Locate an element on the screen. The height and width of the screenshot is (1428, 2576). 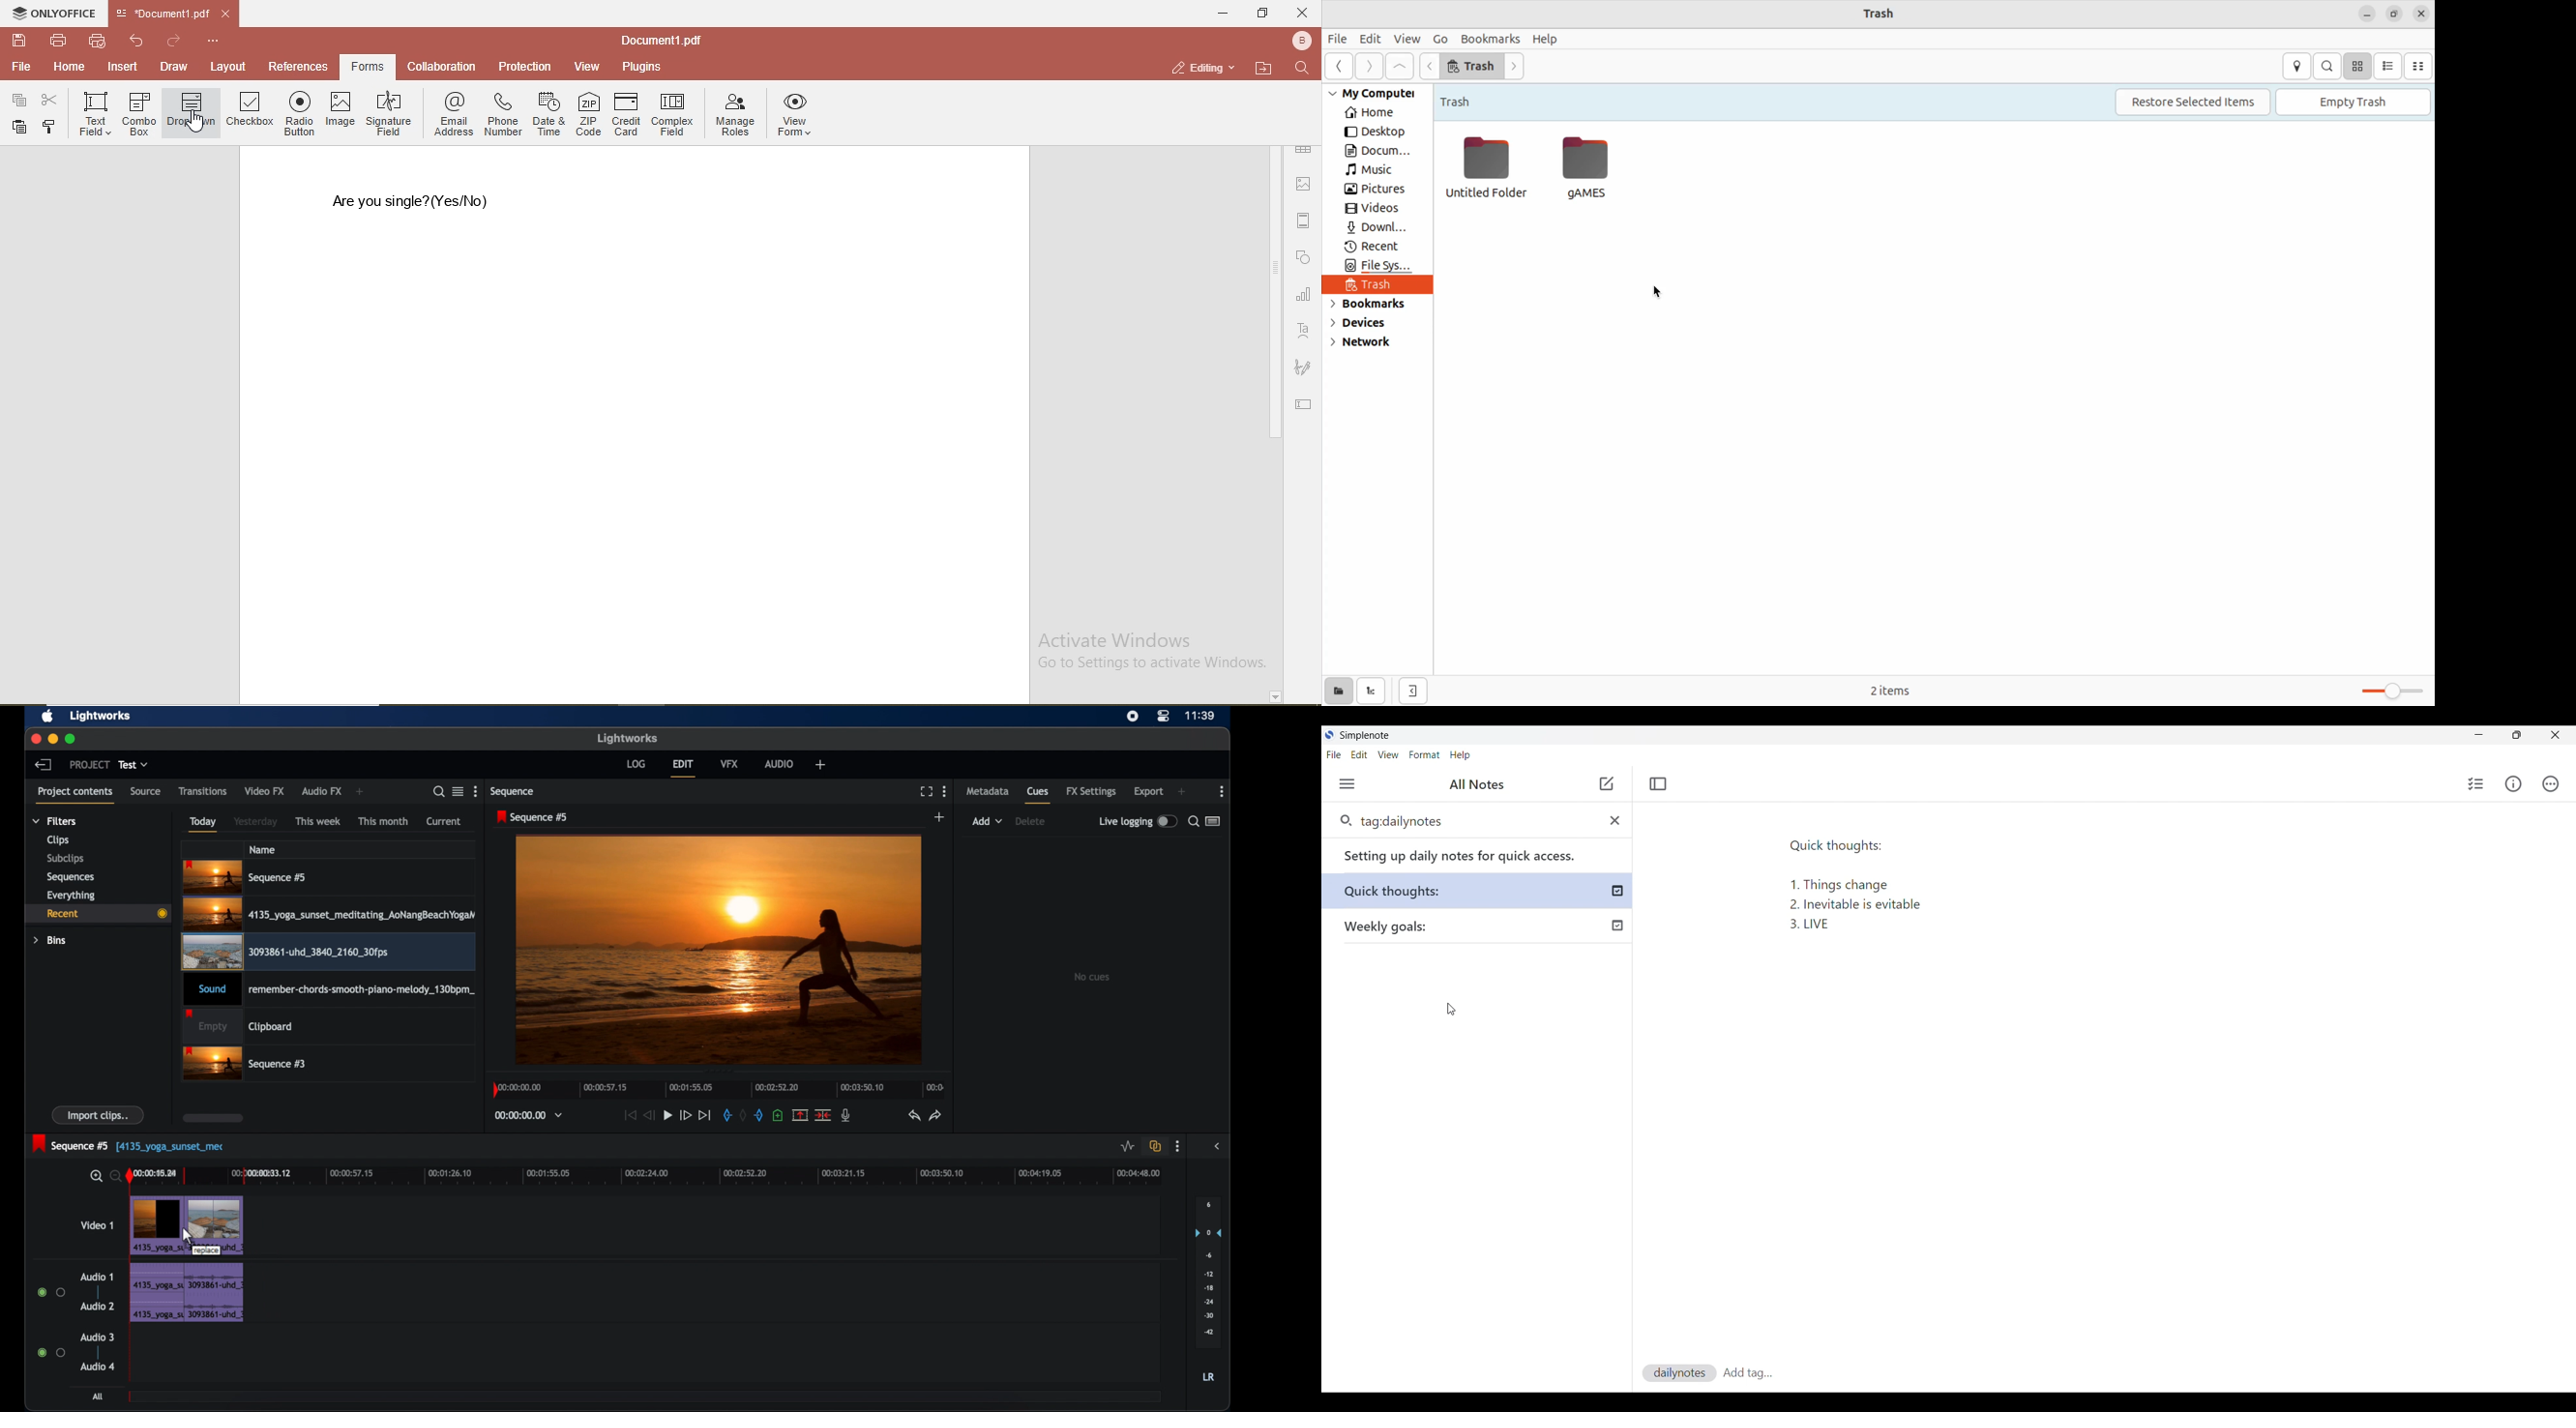
Insert checklist is located at coordinates (2476, 784).